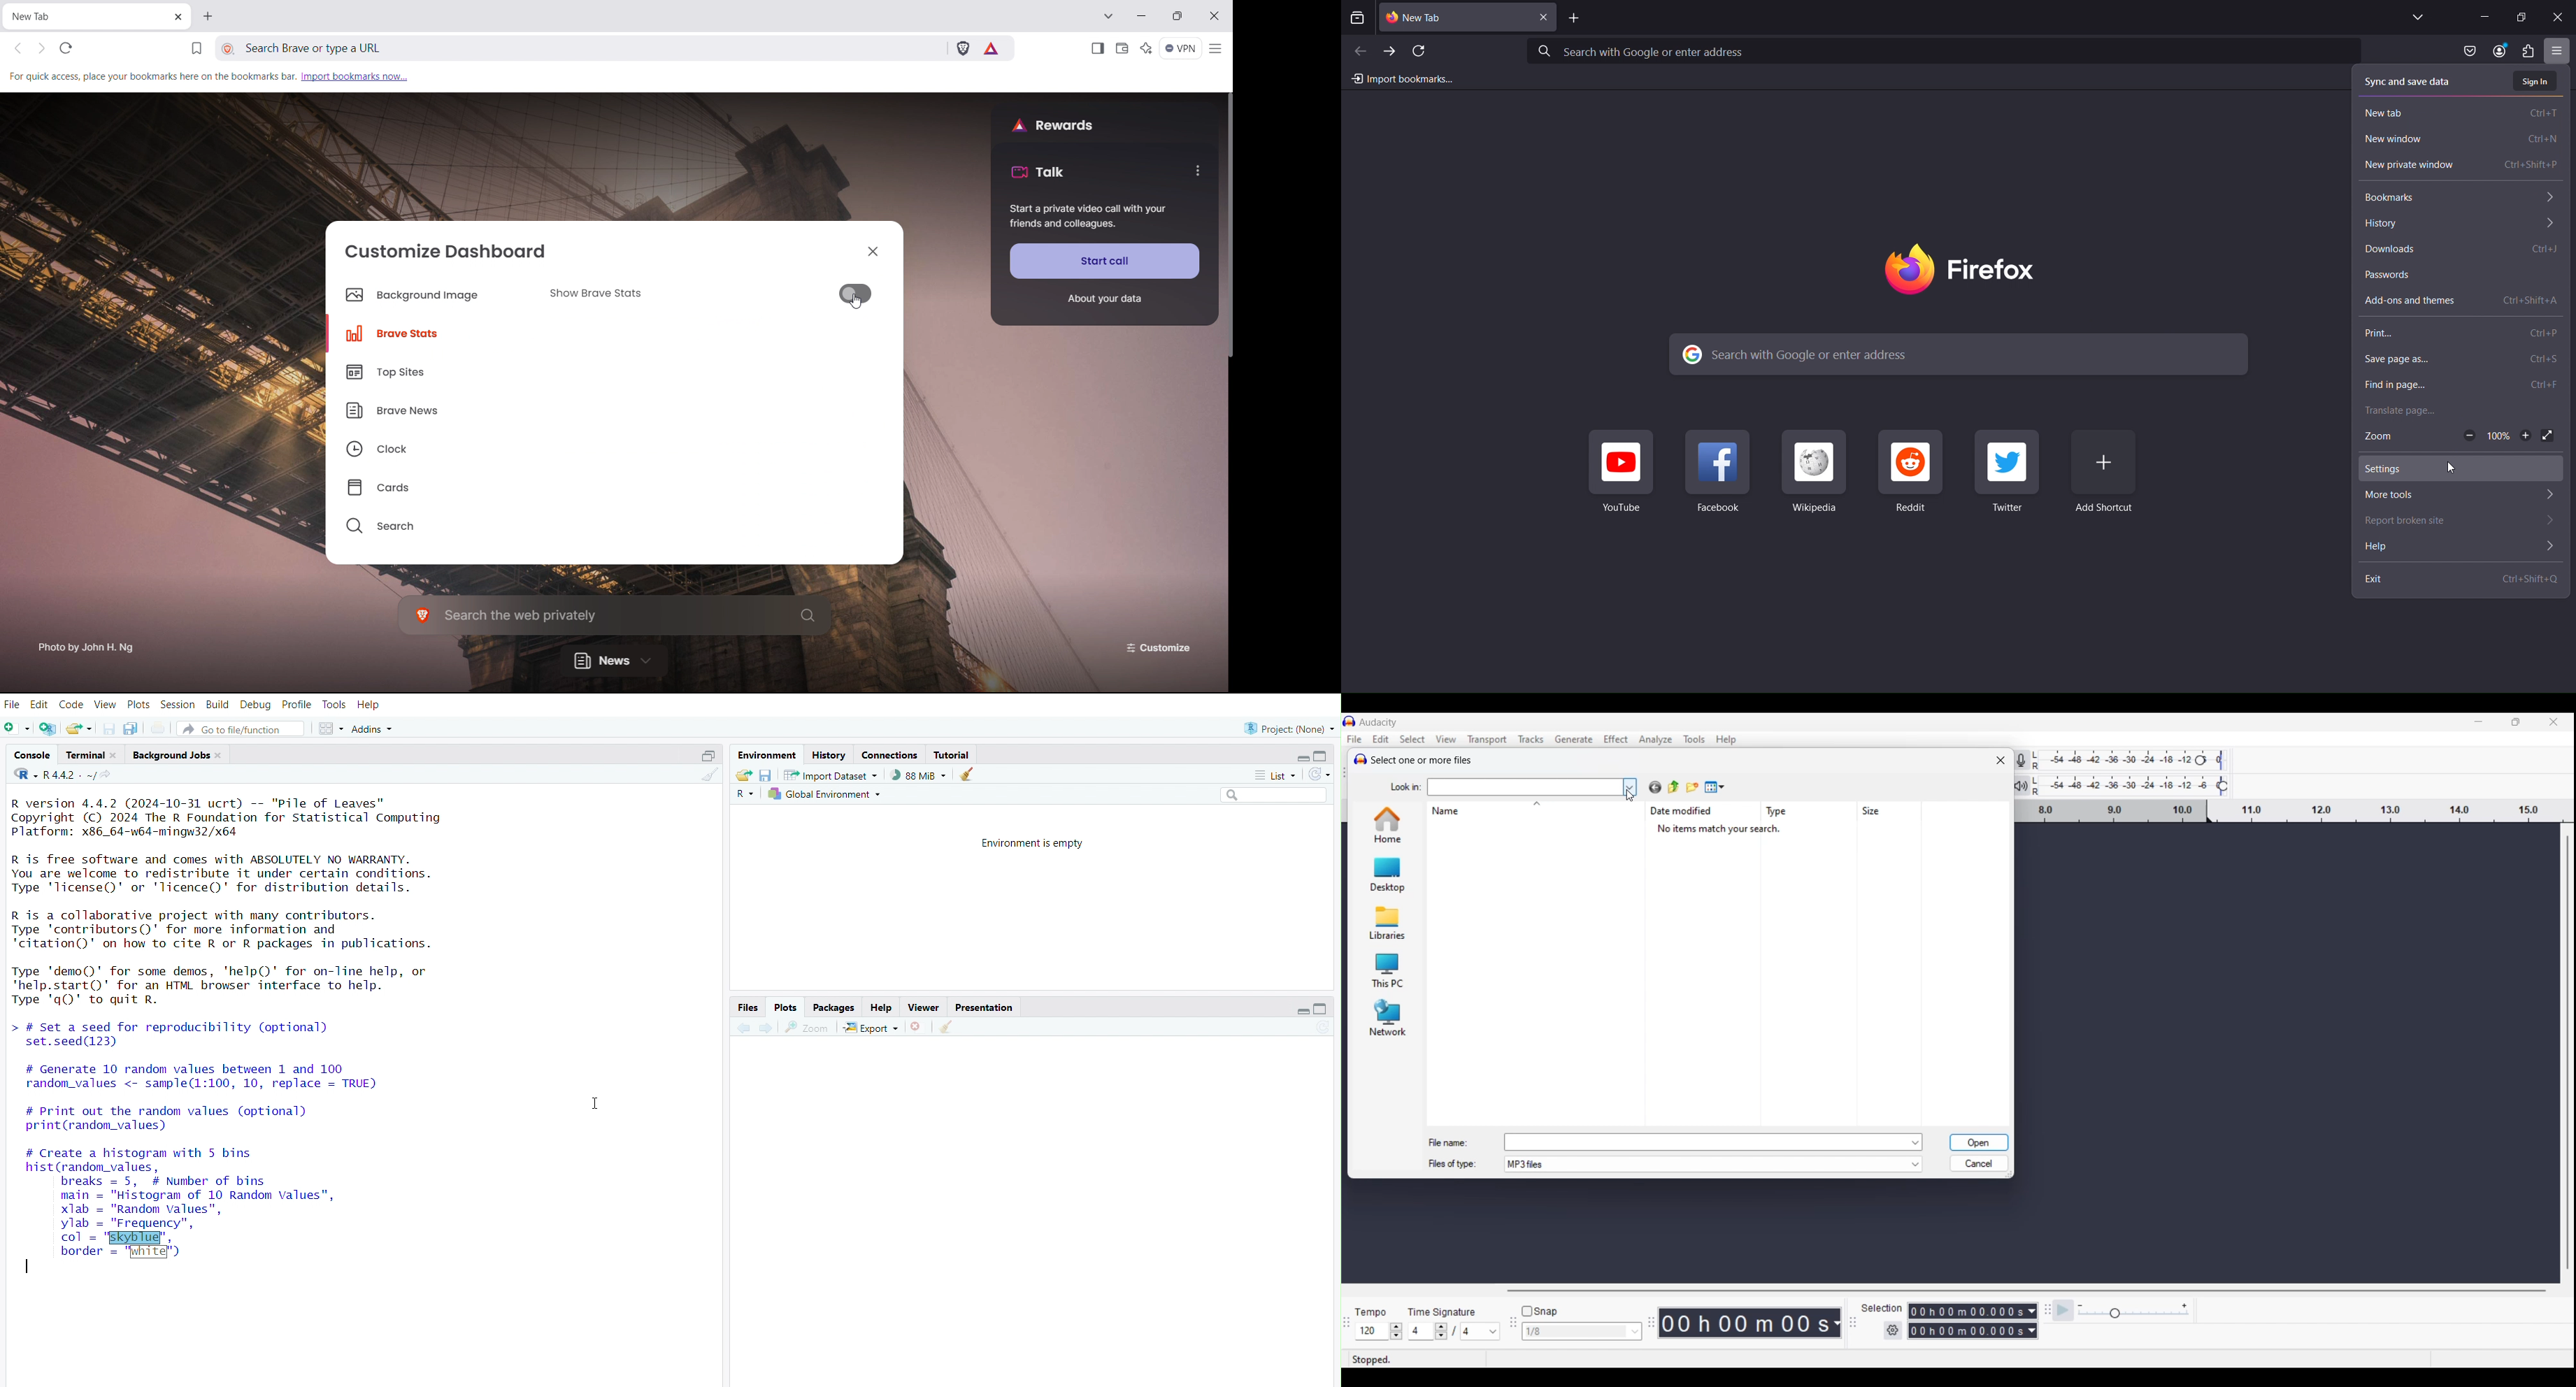 This screenshot has width=2576, height=1400. I want to click on print the current file, so click(160, 727).